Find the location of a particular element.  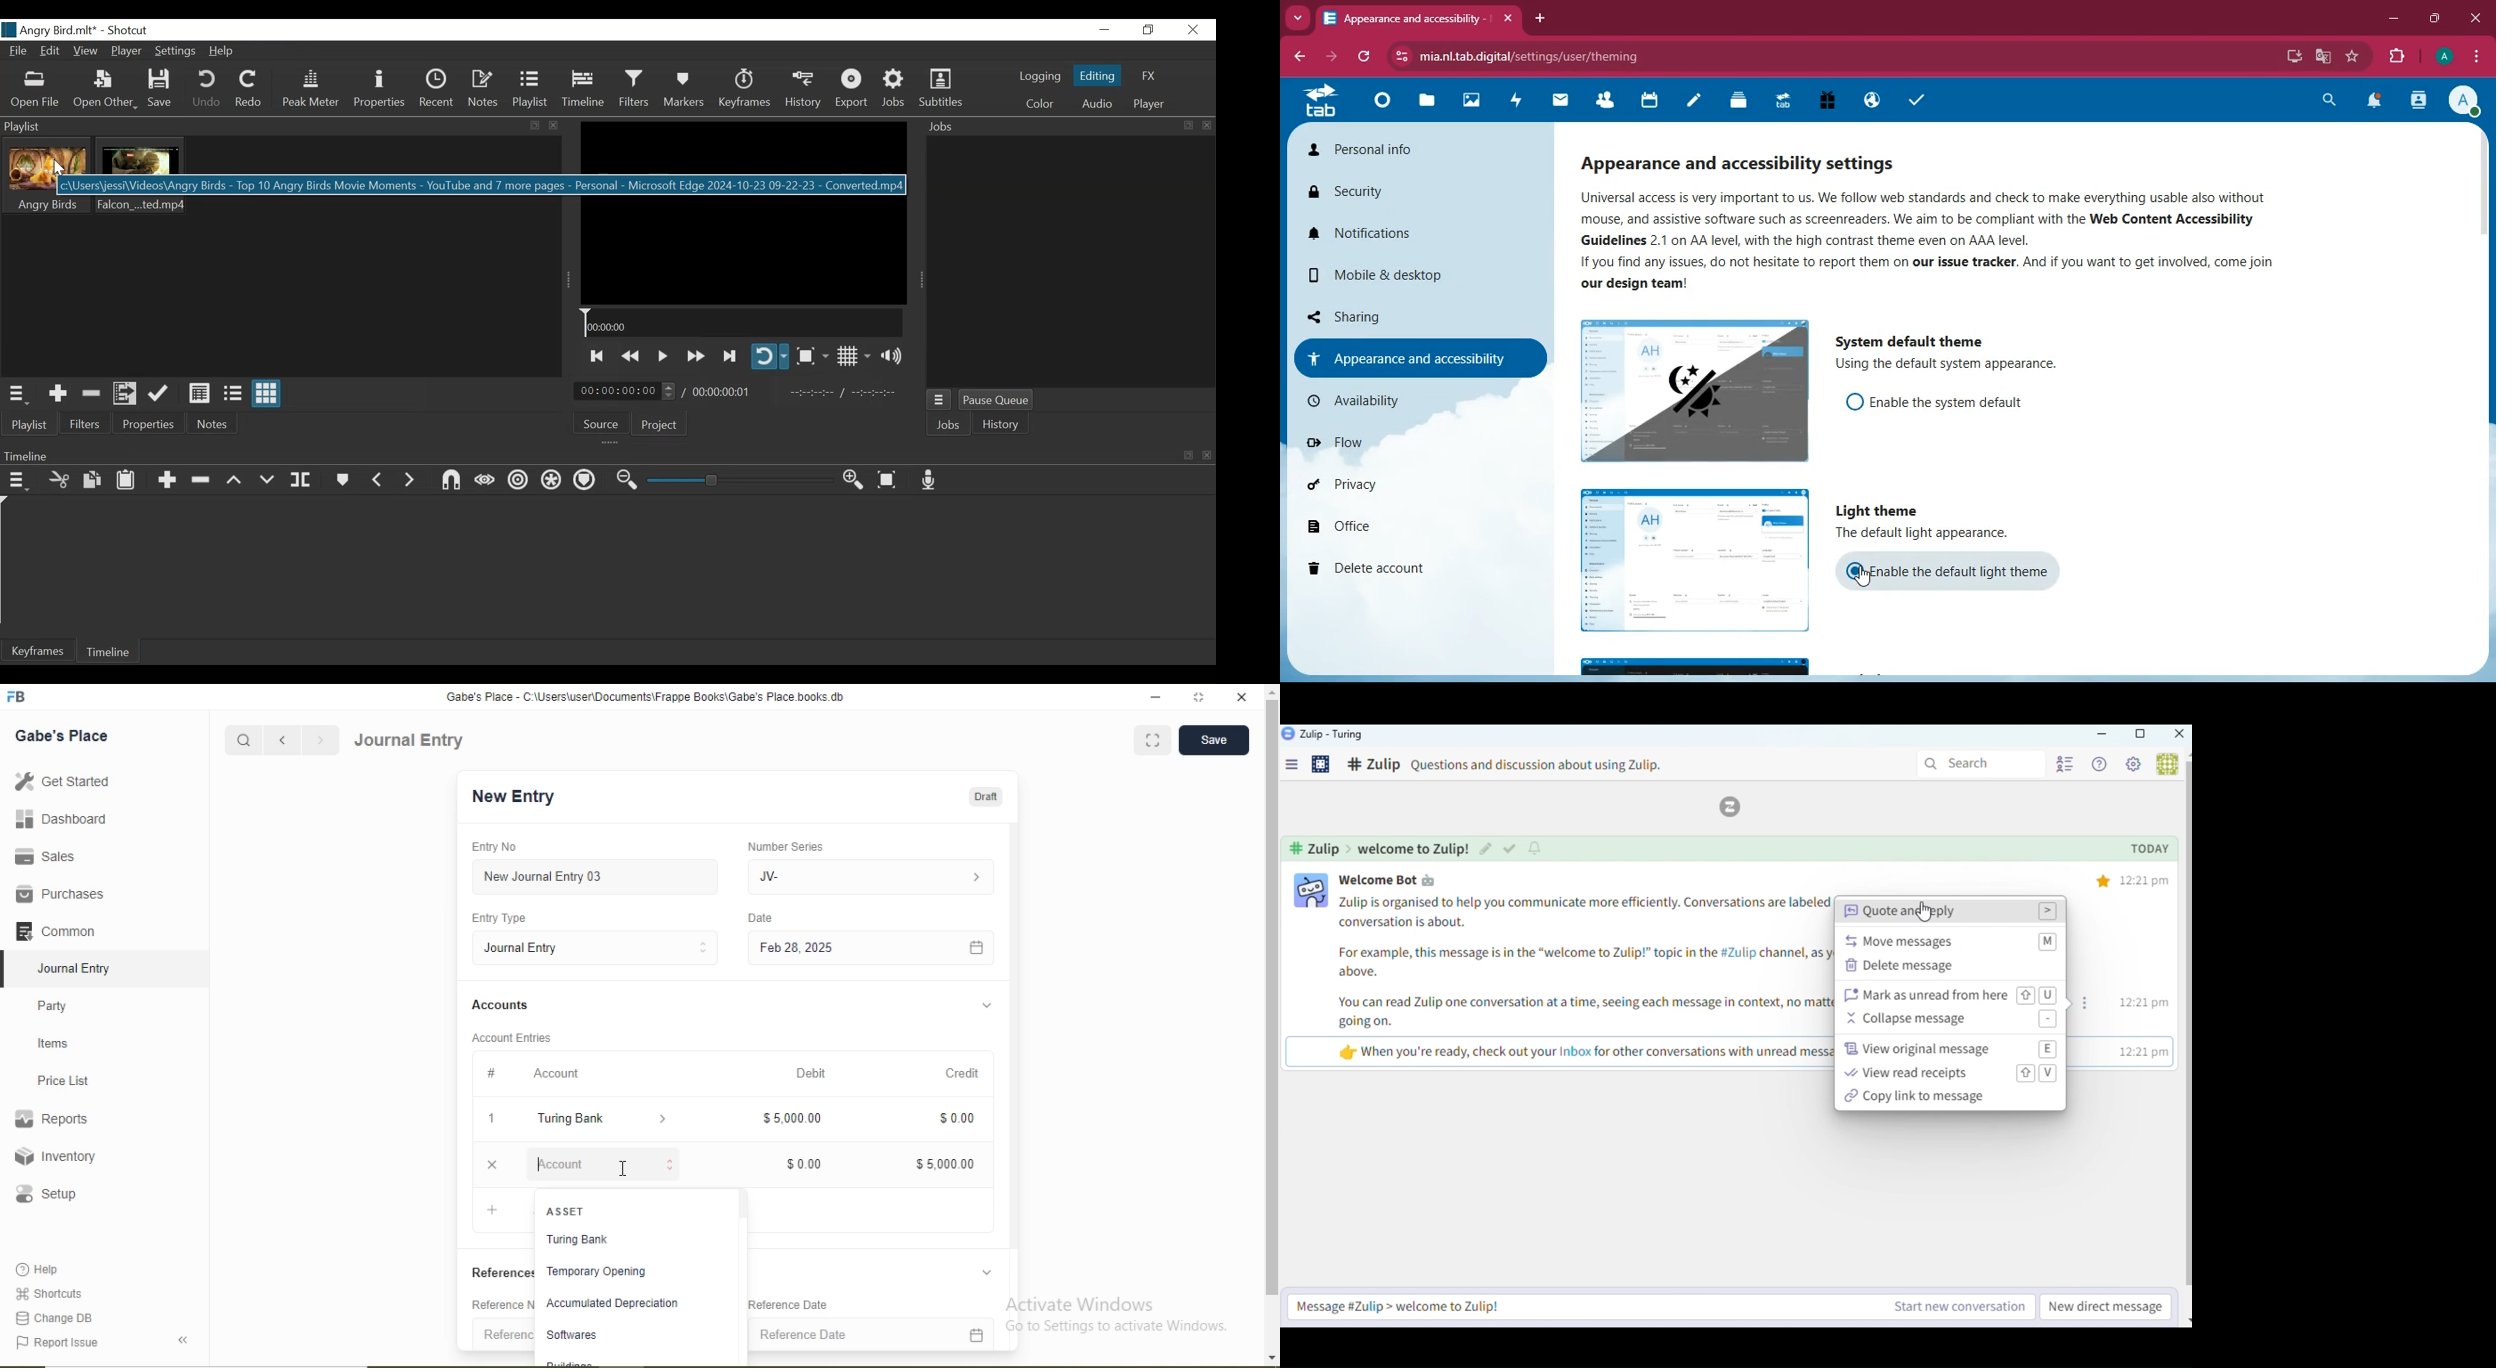

Project is located at coordinates (660, 427).